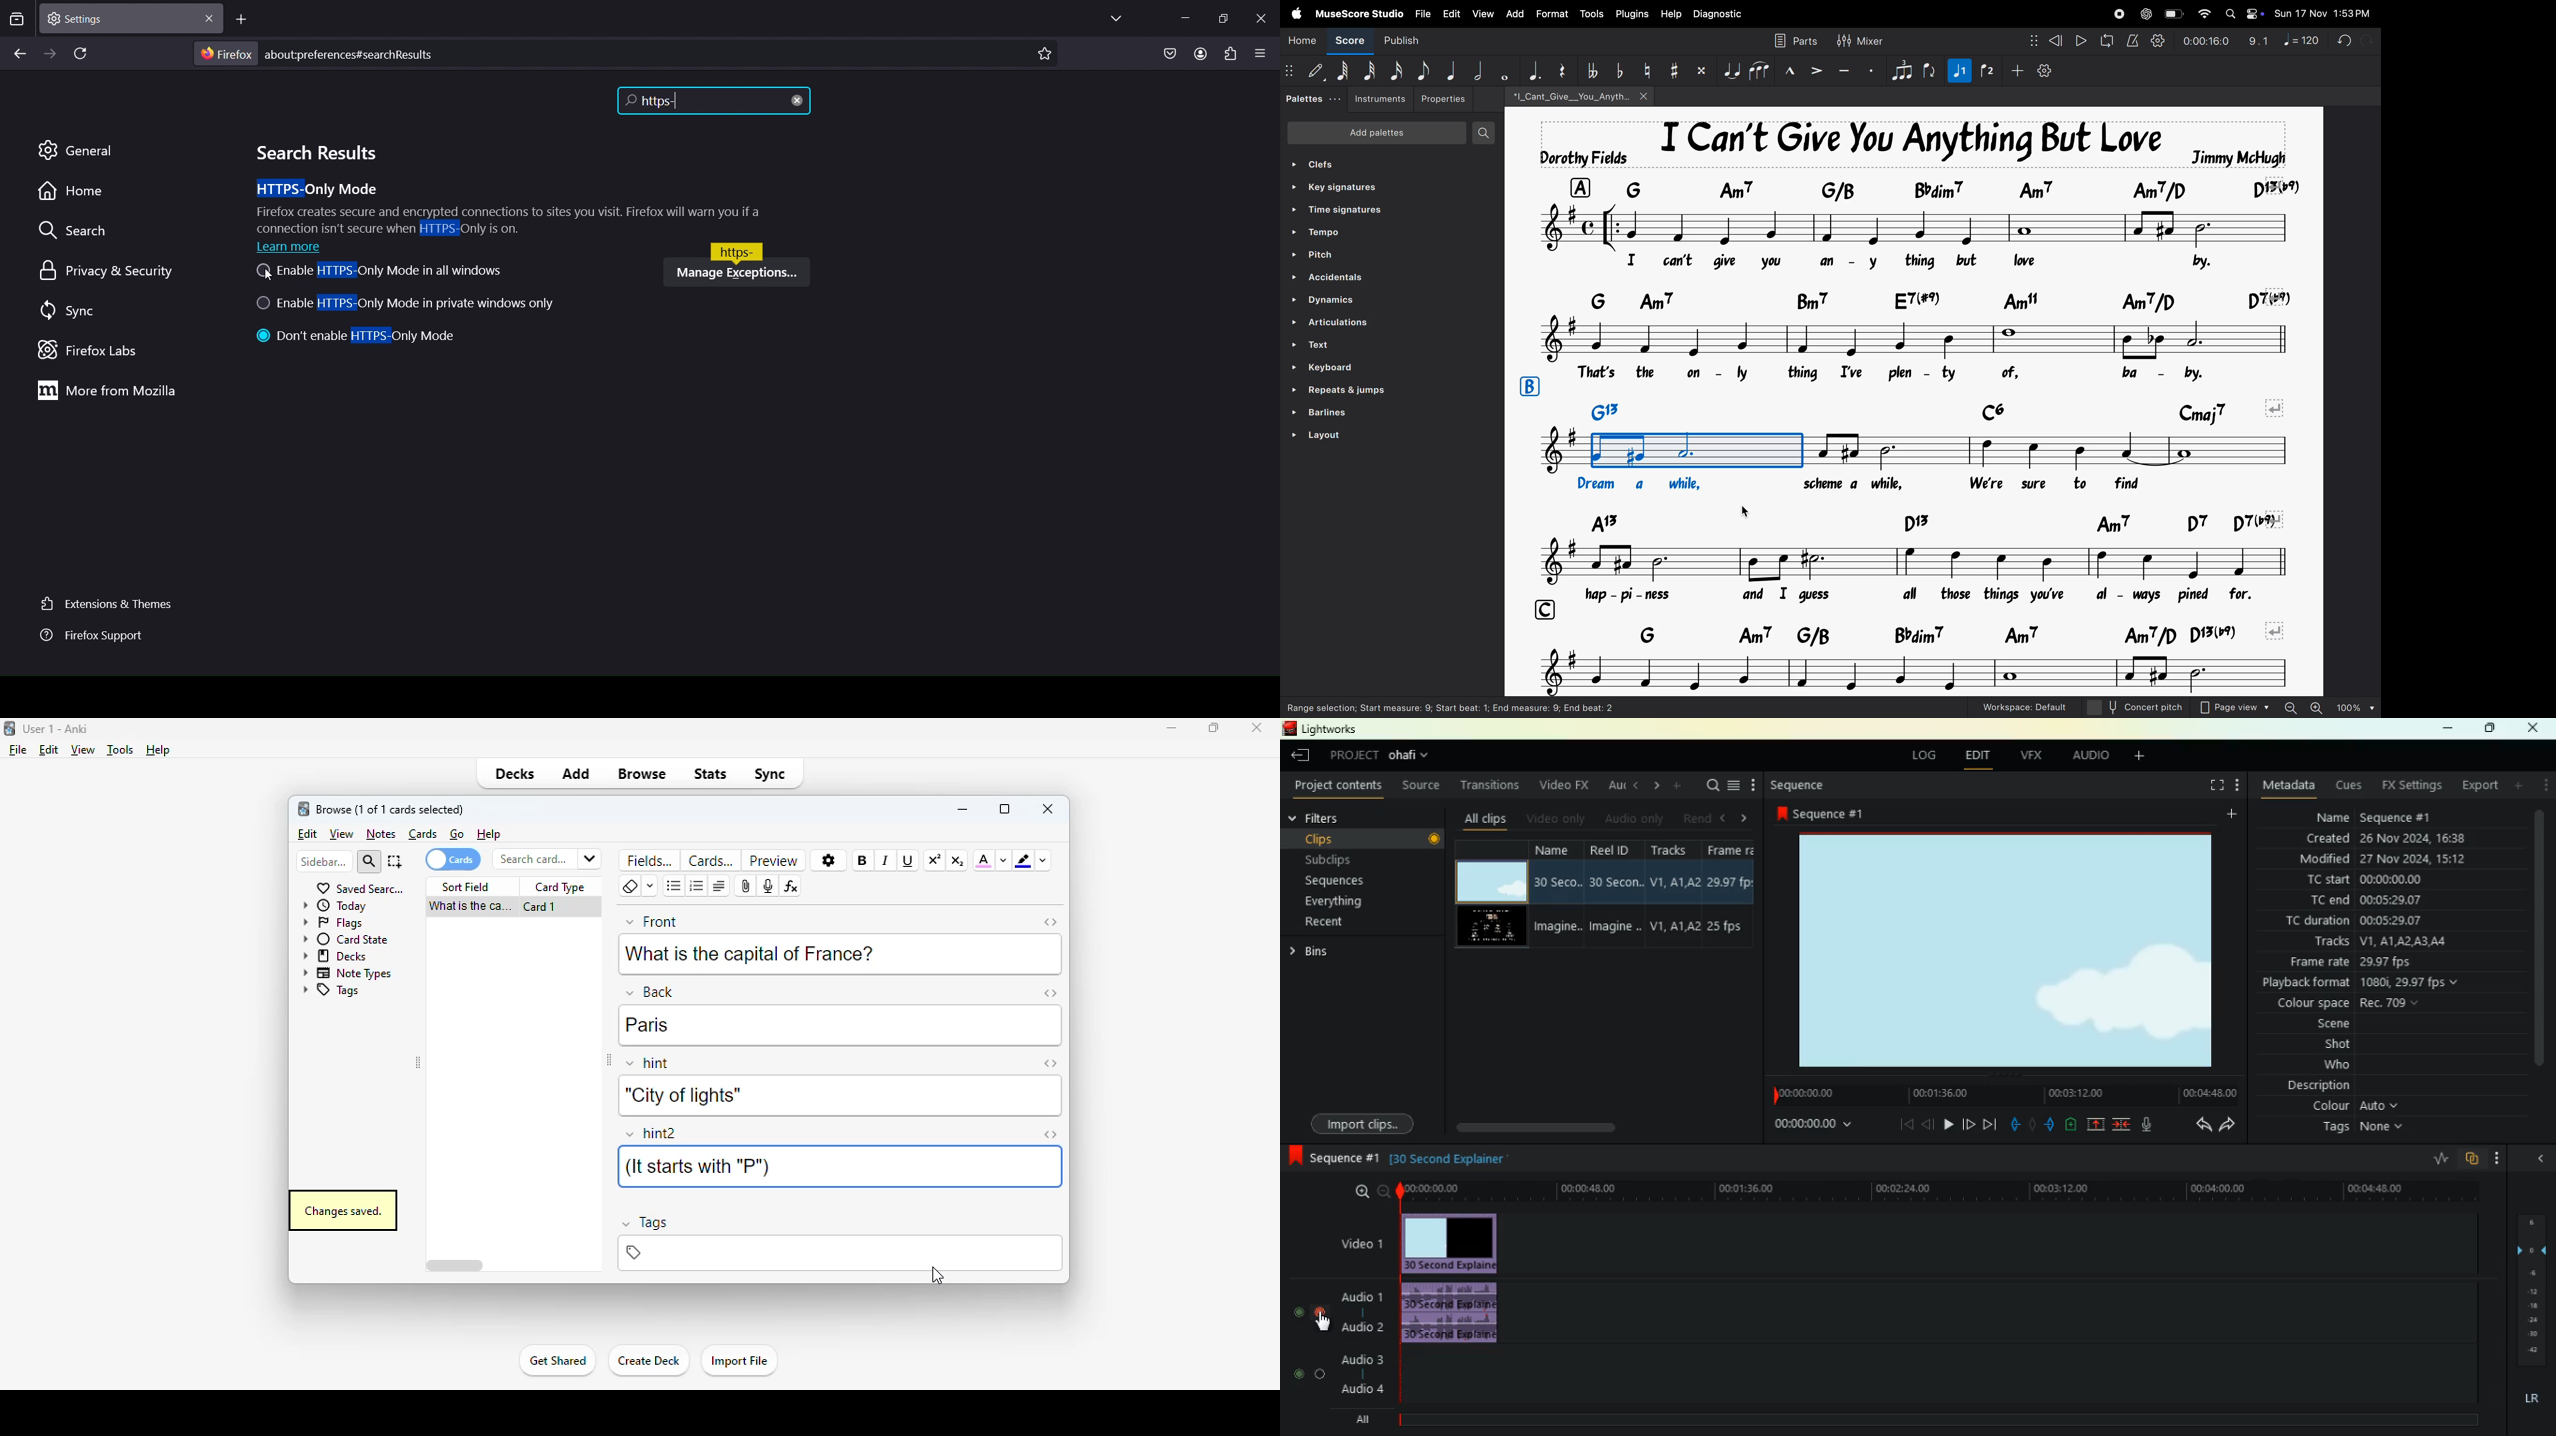 The image size is (2576, 1456). Describe the element at coordinates (906, 860) in the screenshot. I see `underline` at that location.